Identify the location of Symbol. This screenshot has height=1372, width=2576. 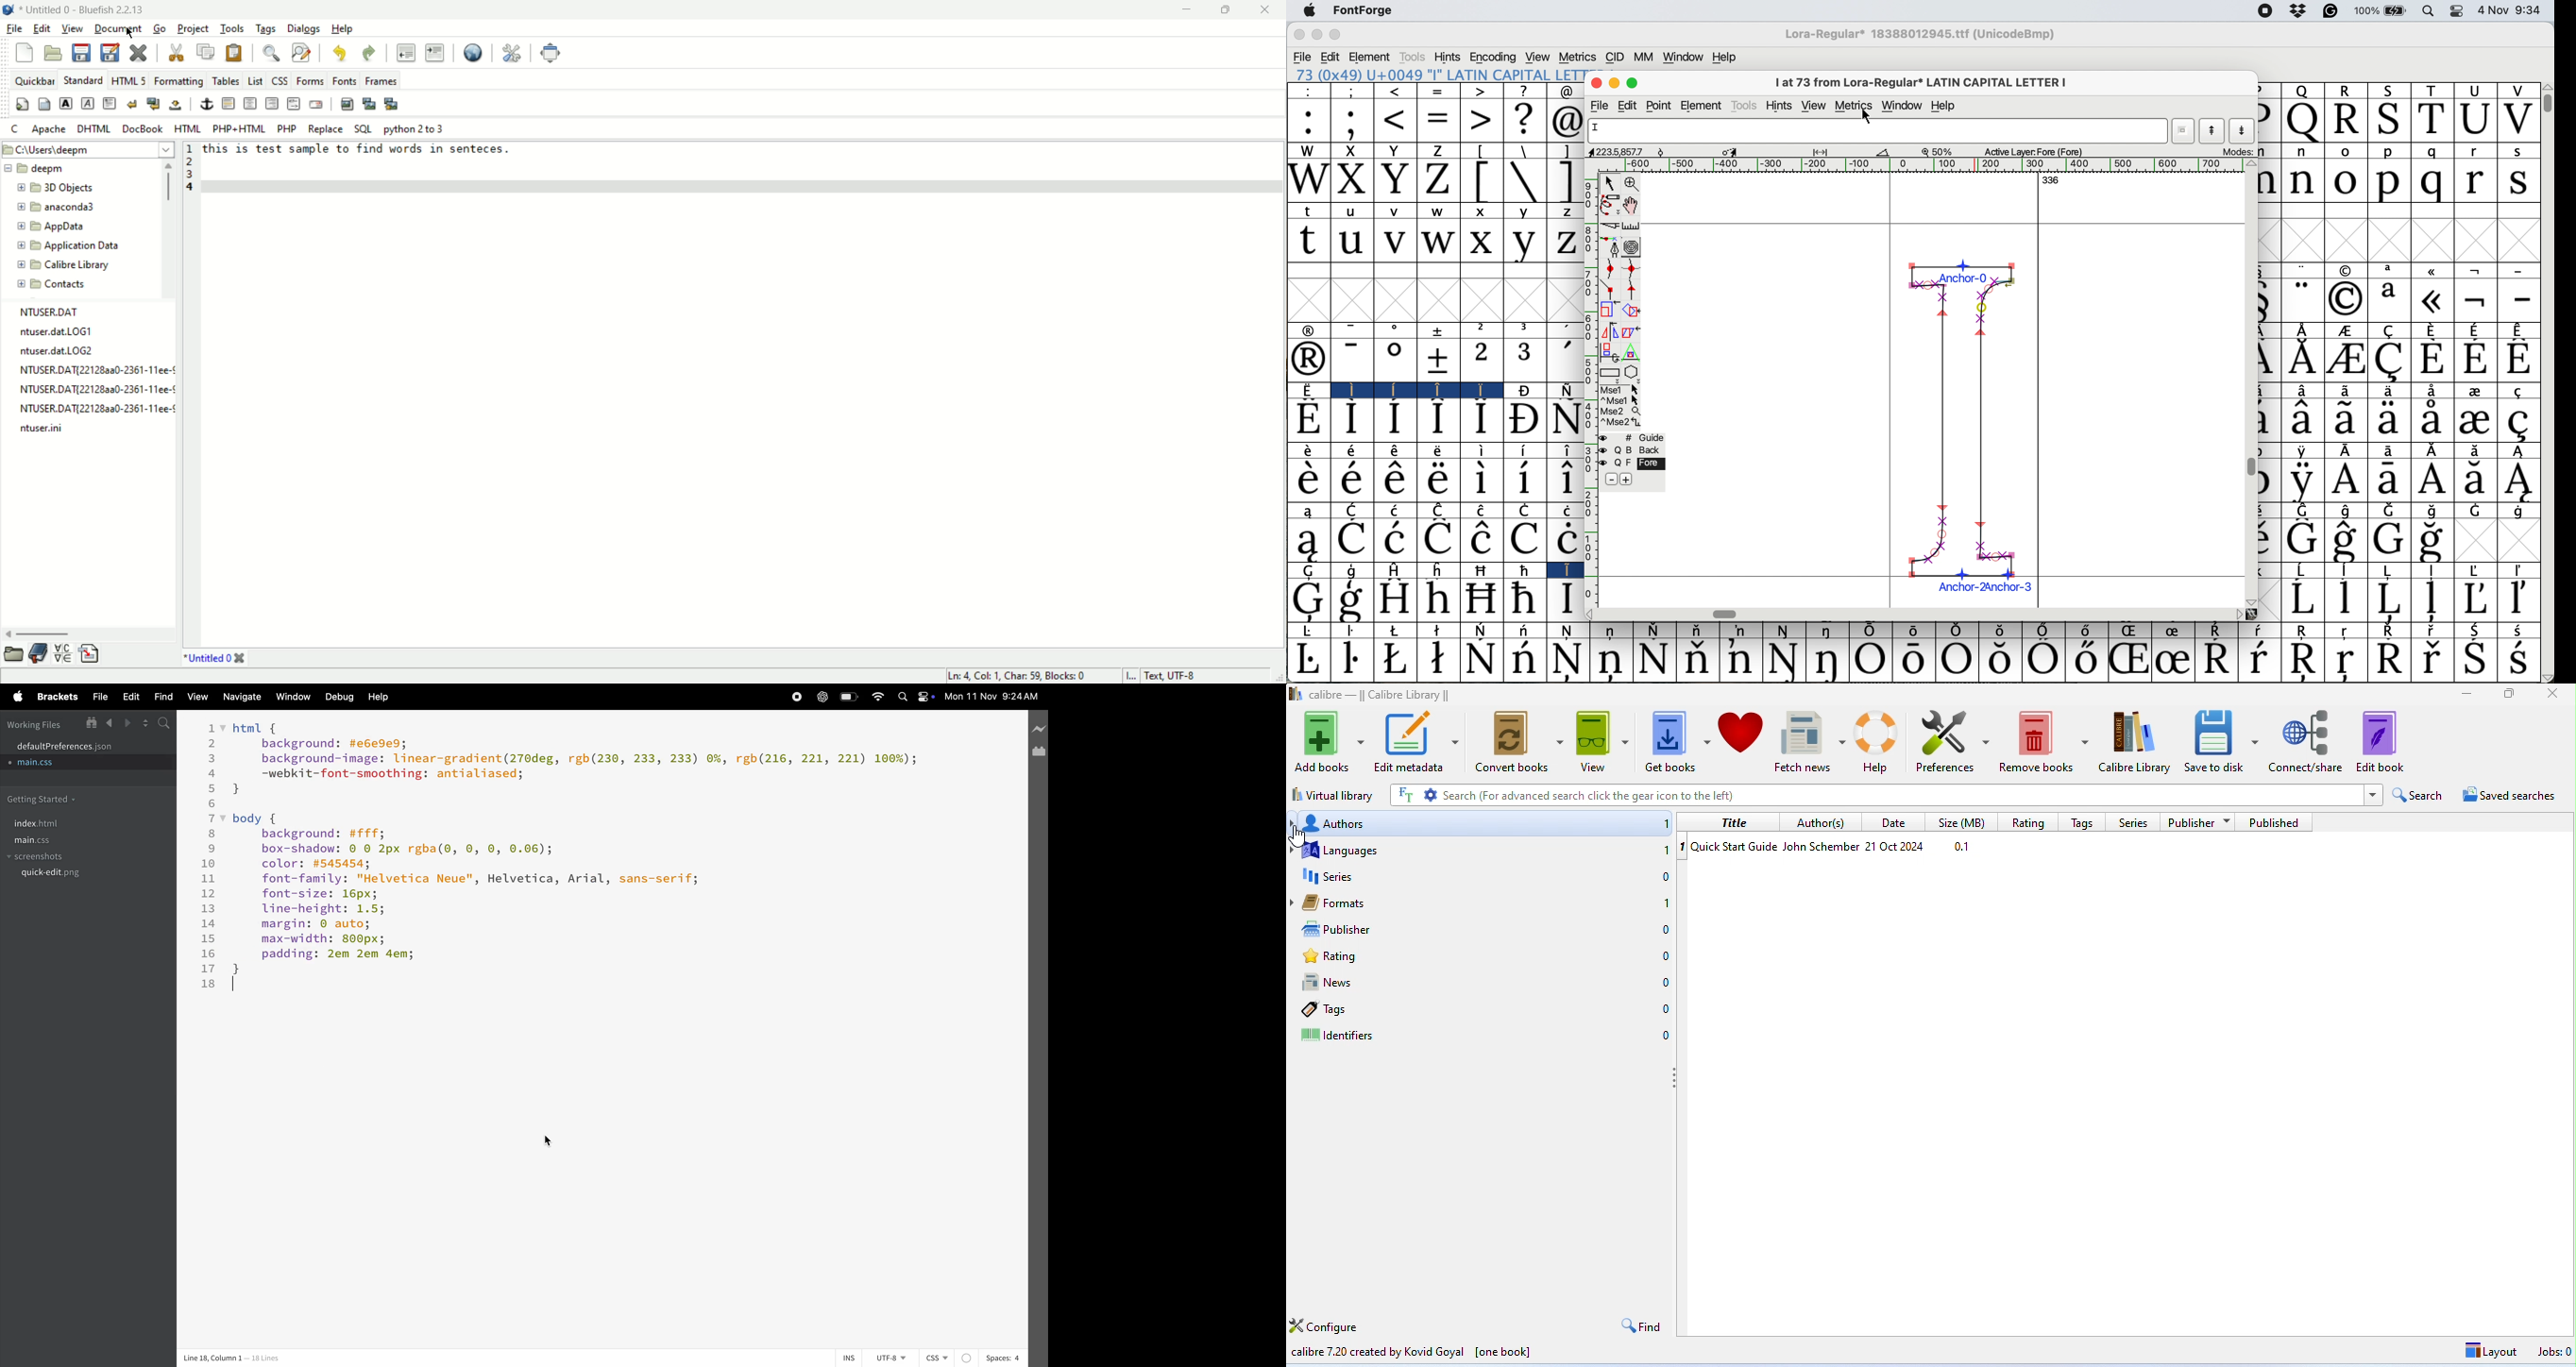
(1397, 389).